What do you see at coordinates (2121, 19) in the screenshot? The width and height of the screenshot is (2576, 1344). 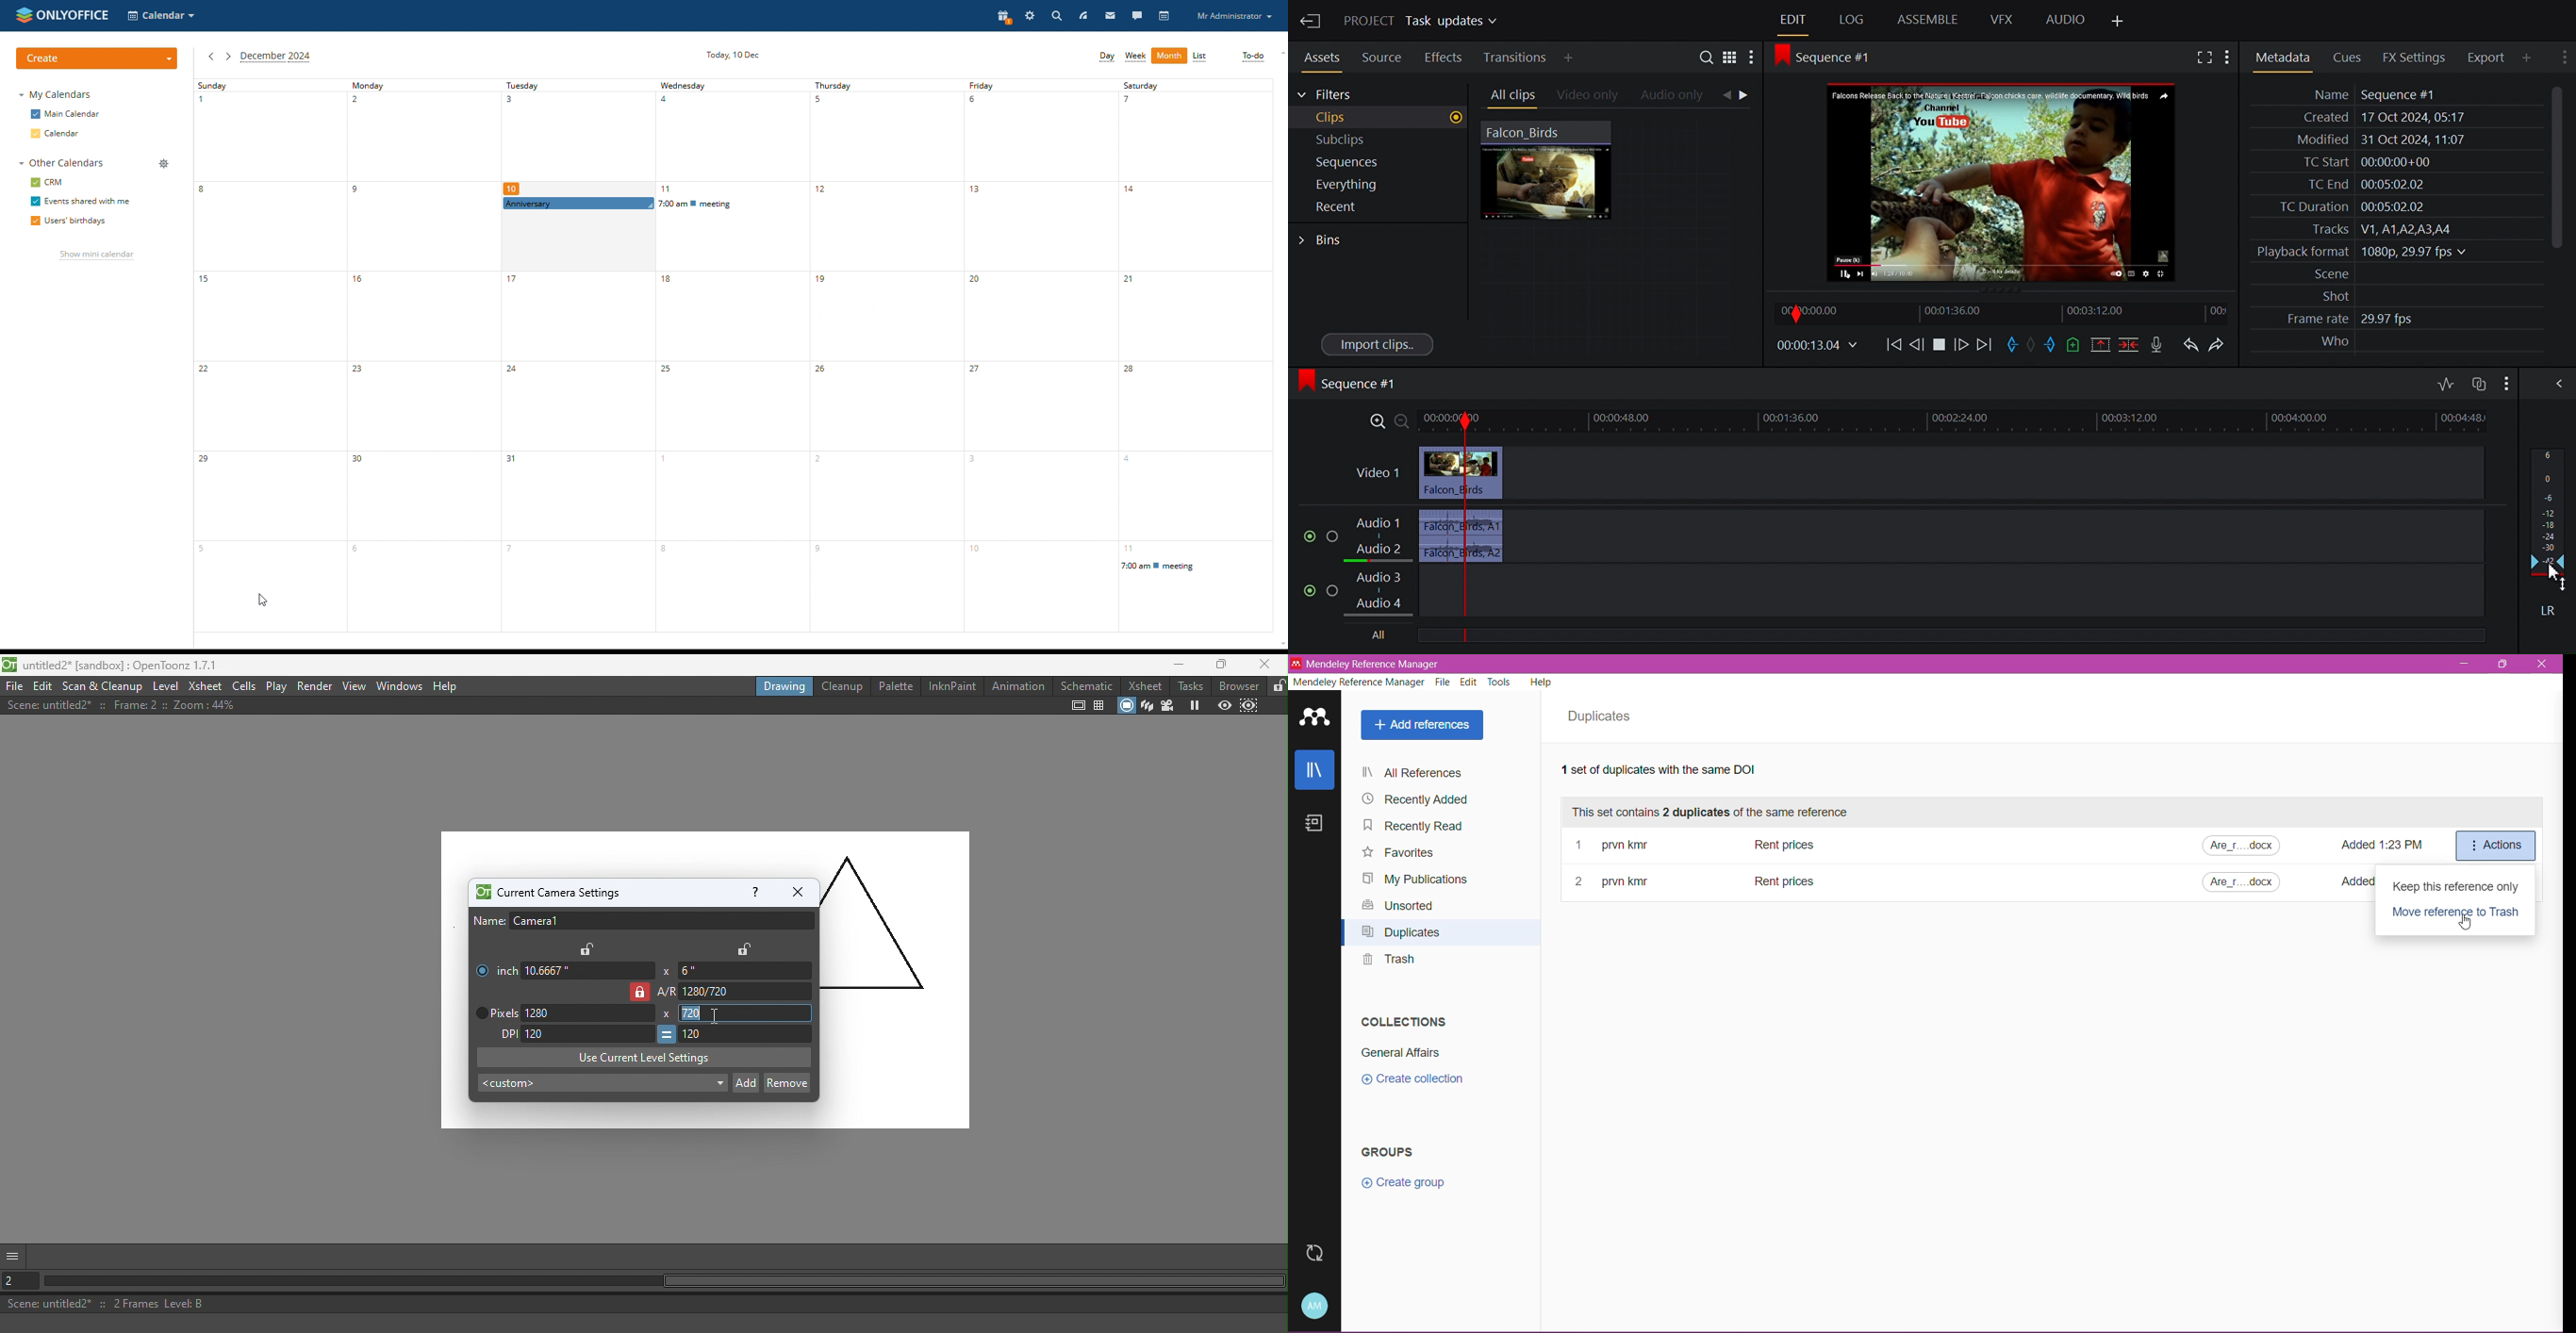 I see `Add Panel` at bounding box center [2121, 19].